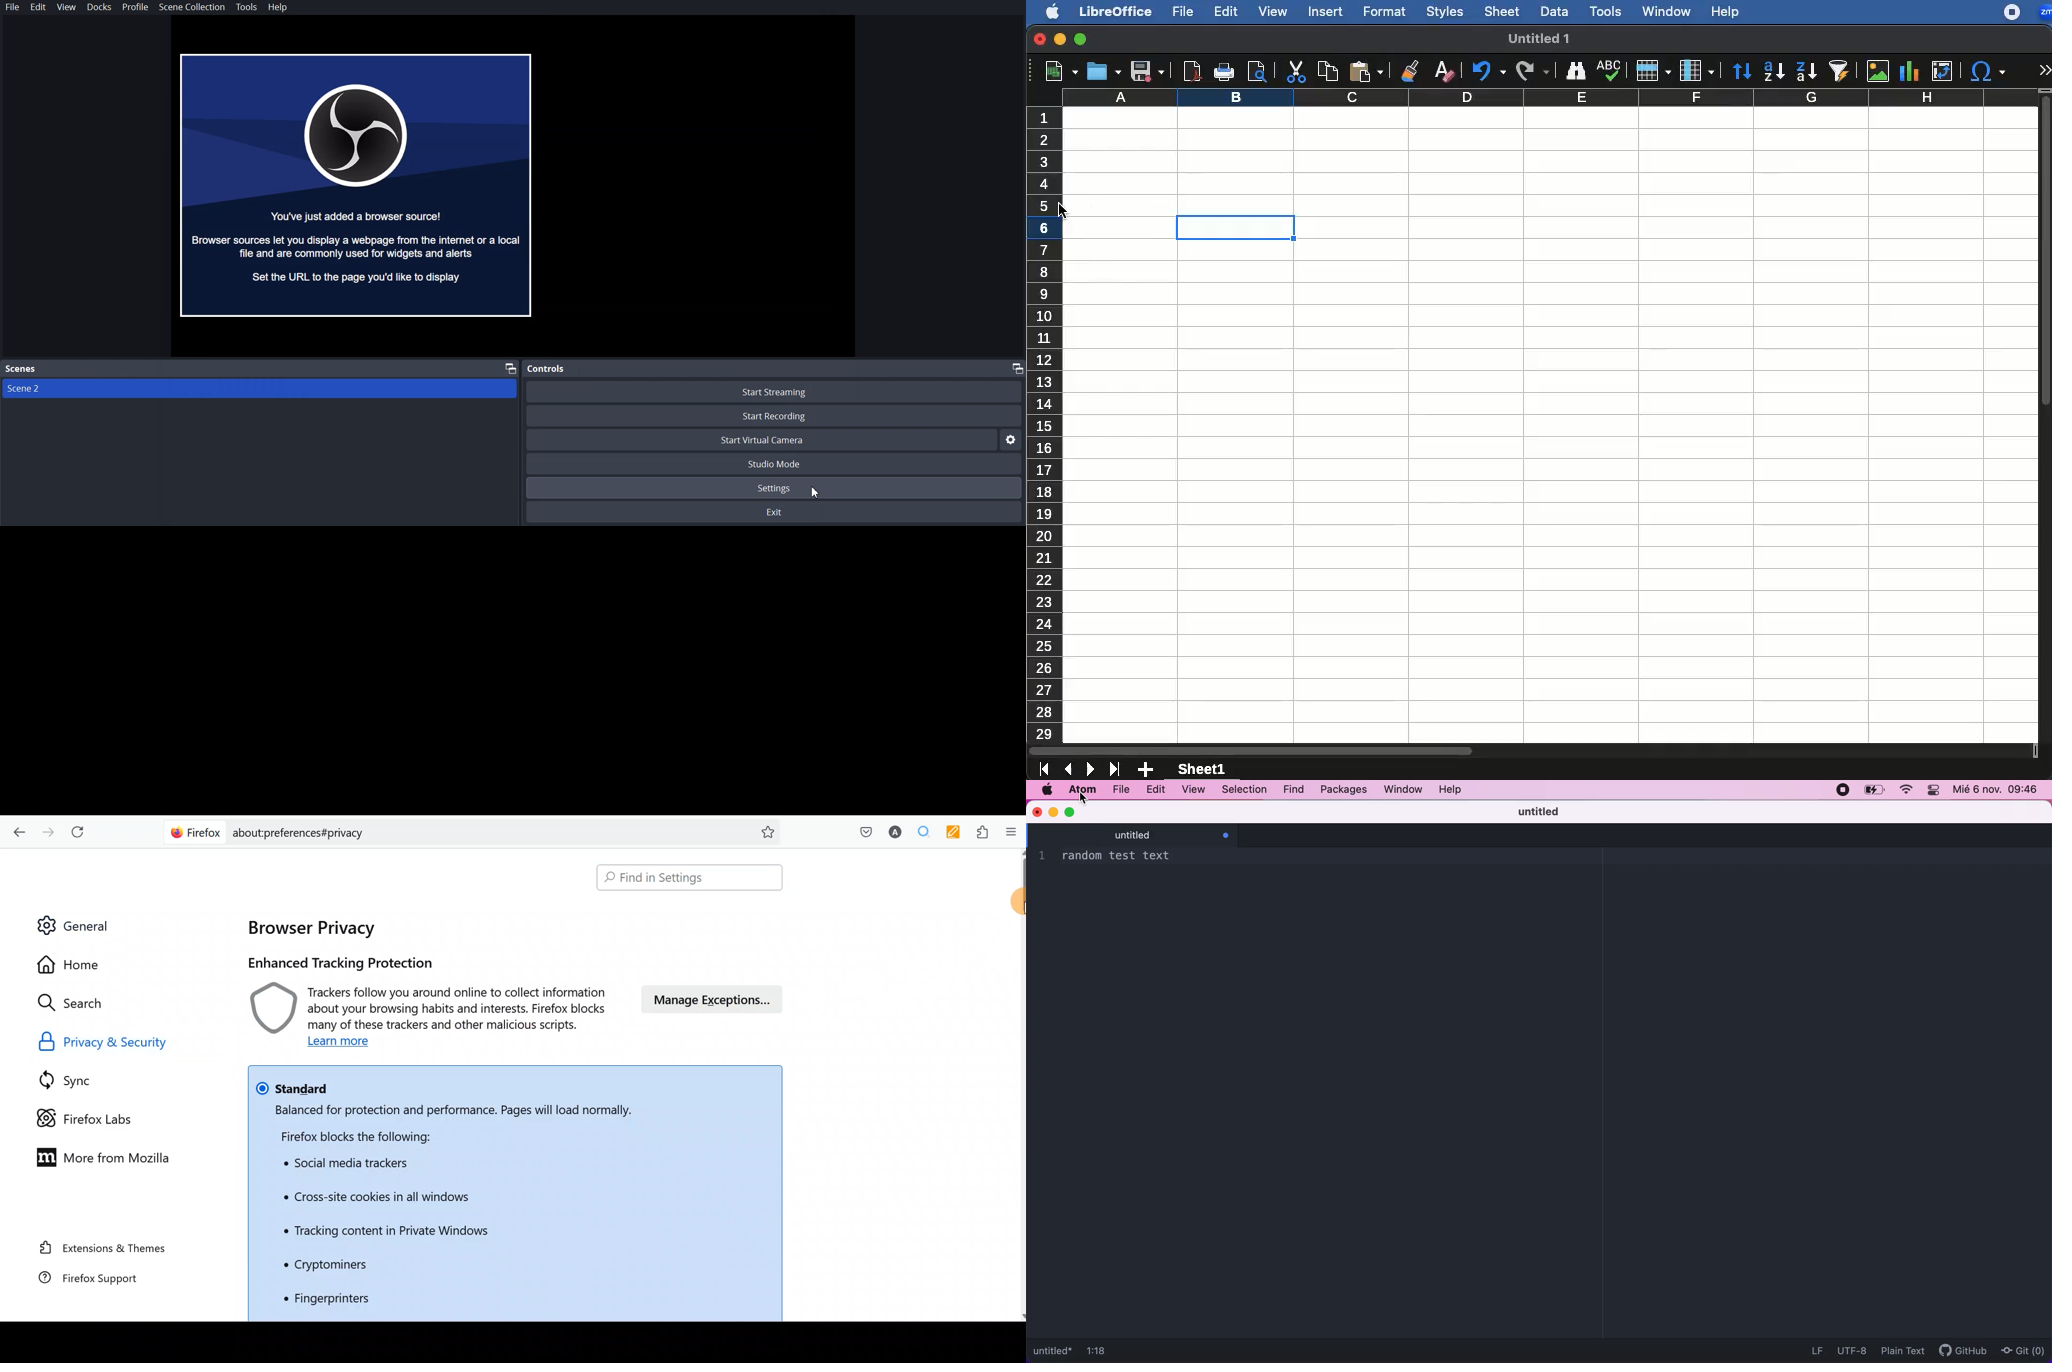 This screenshot has width=2072, height=1372. Describe the element at coordinates (1907, 790) in the screenshot. I see `wifi` at that location.